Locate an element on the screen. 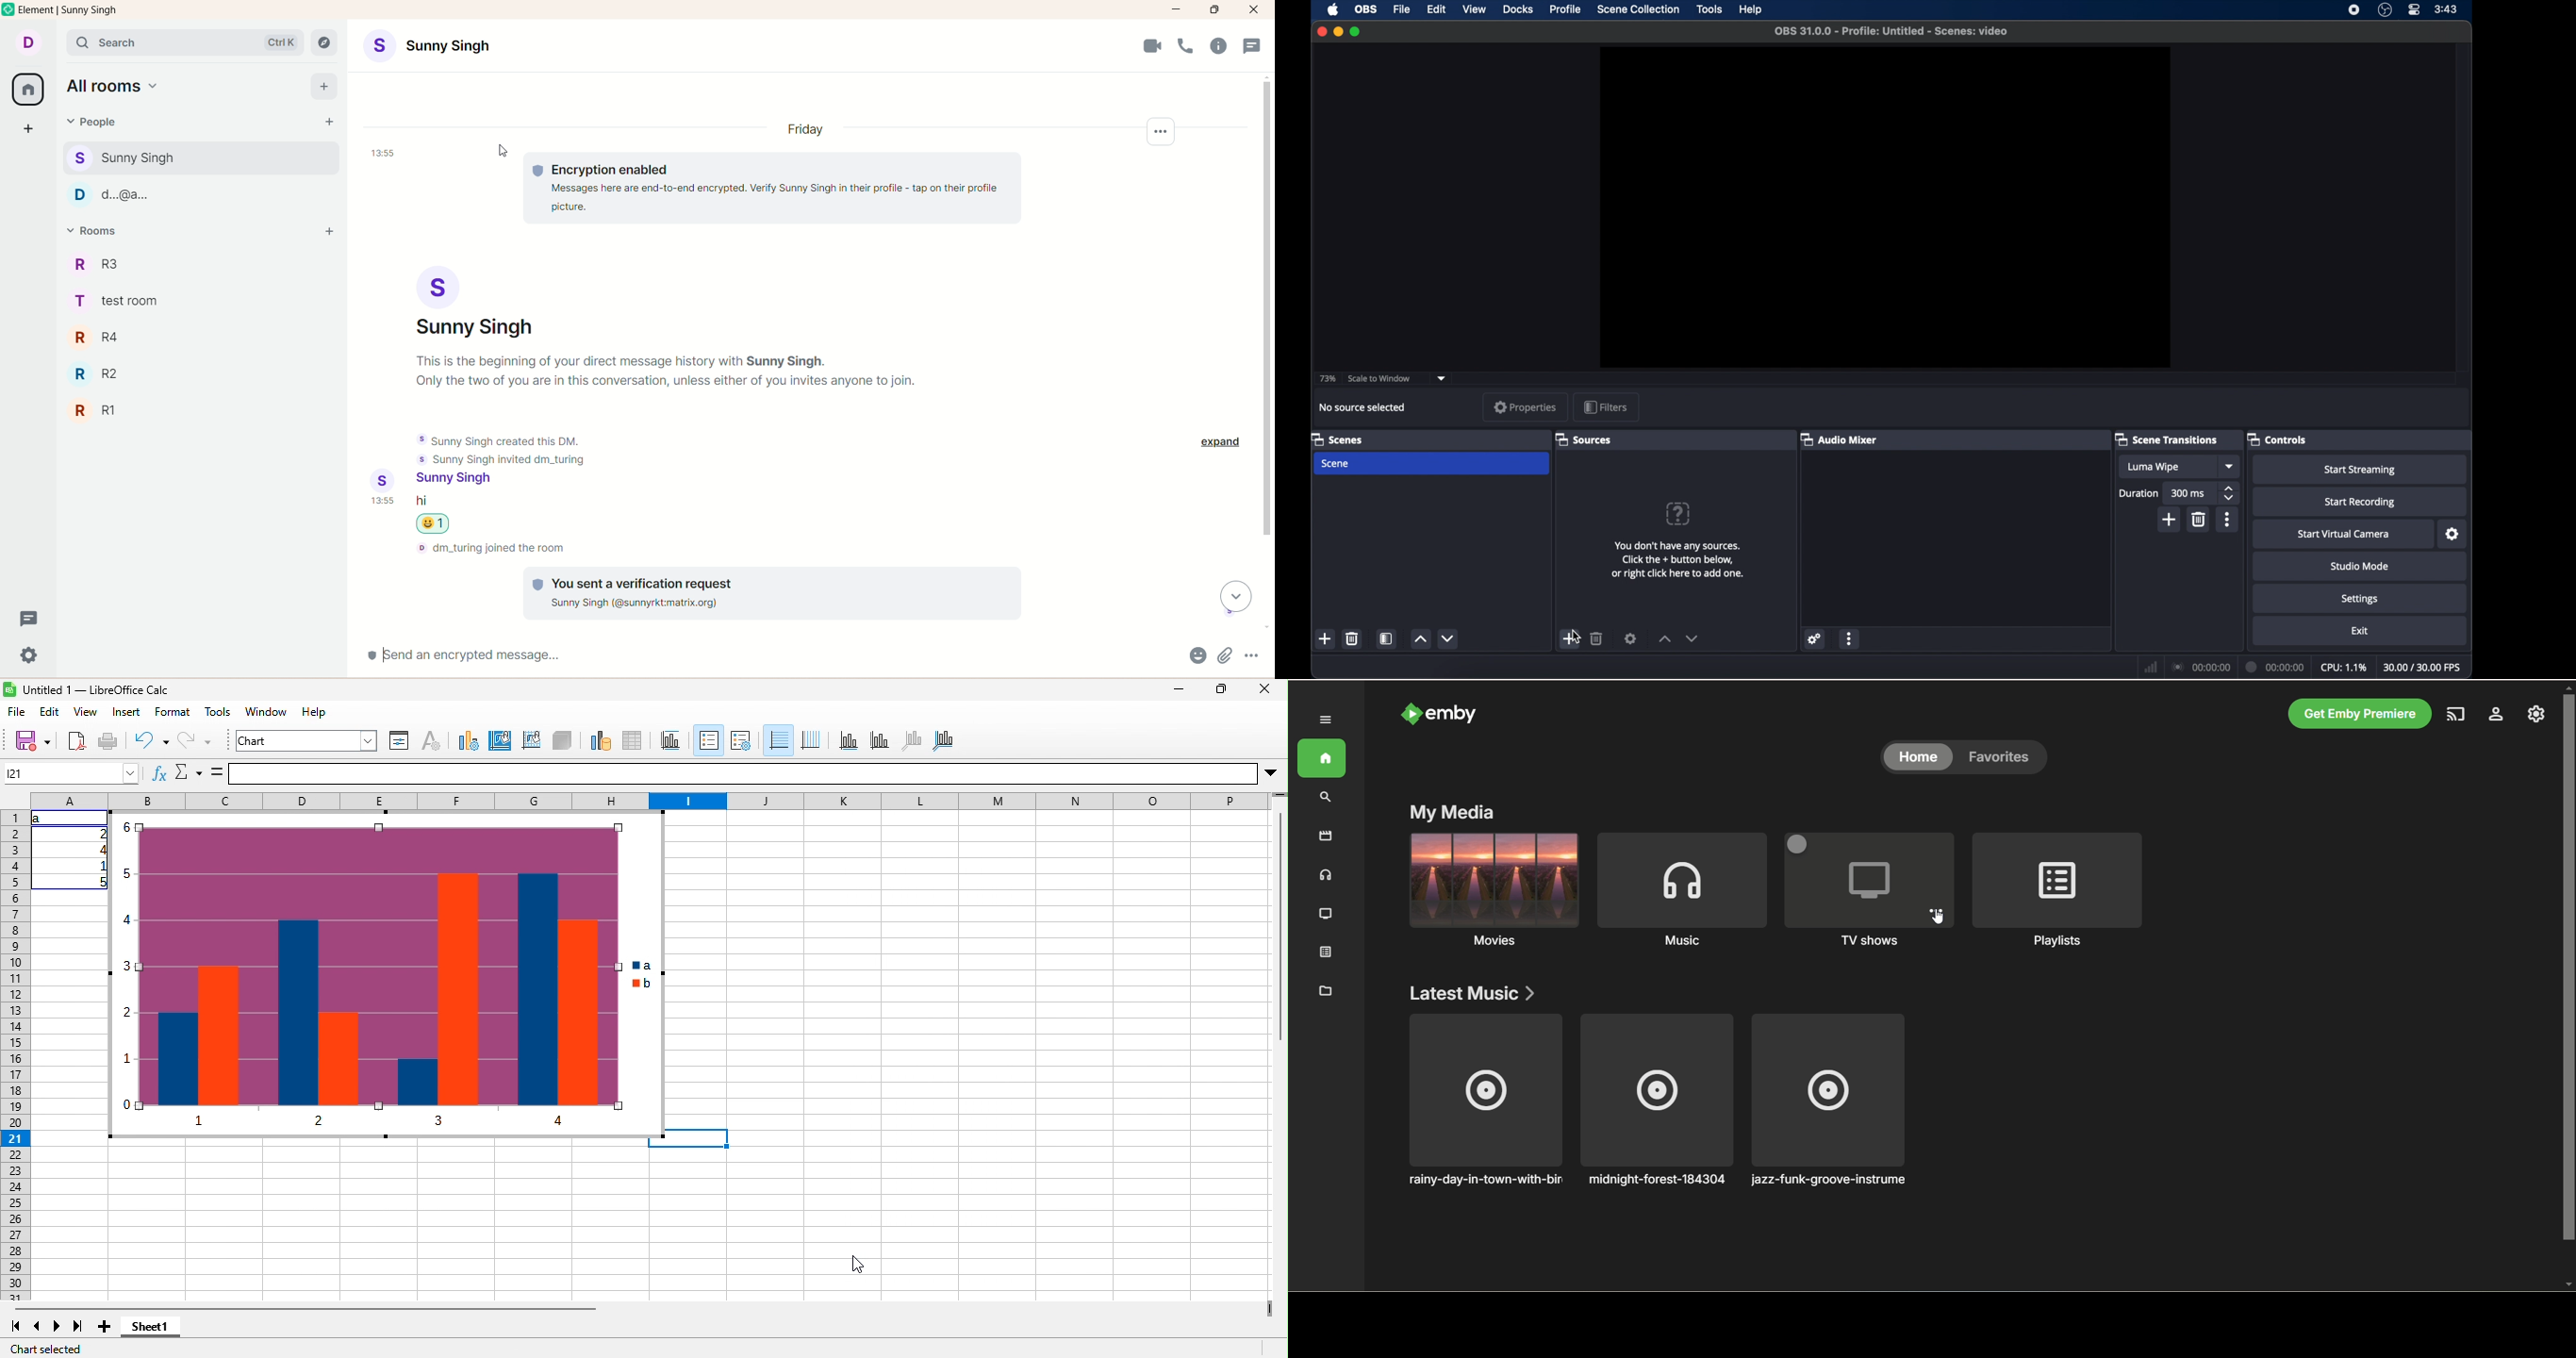 The height and width of the screenshot is (1372, 2576). more options is located at coordinates (2228, 519).